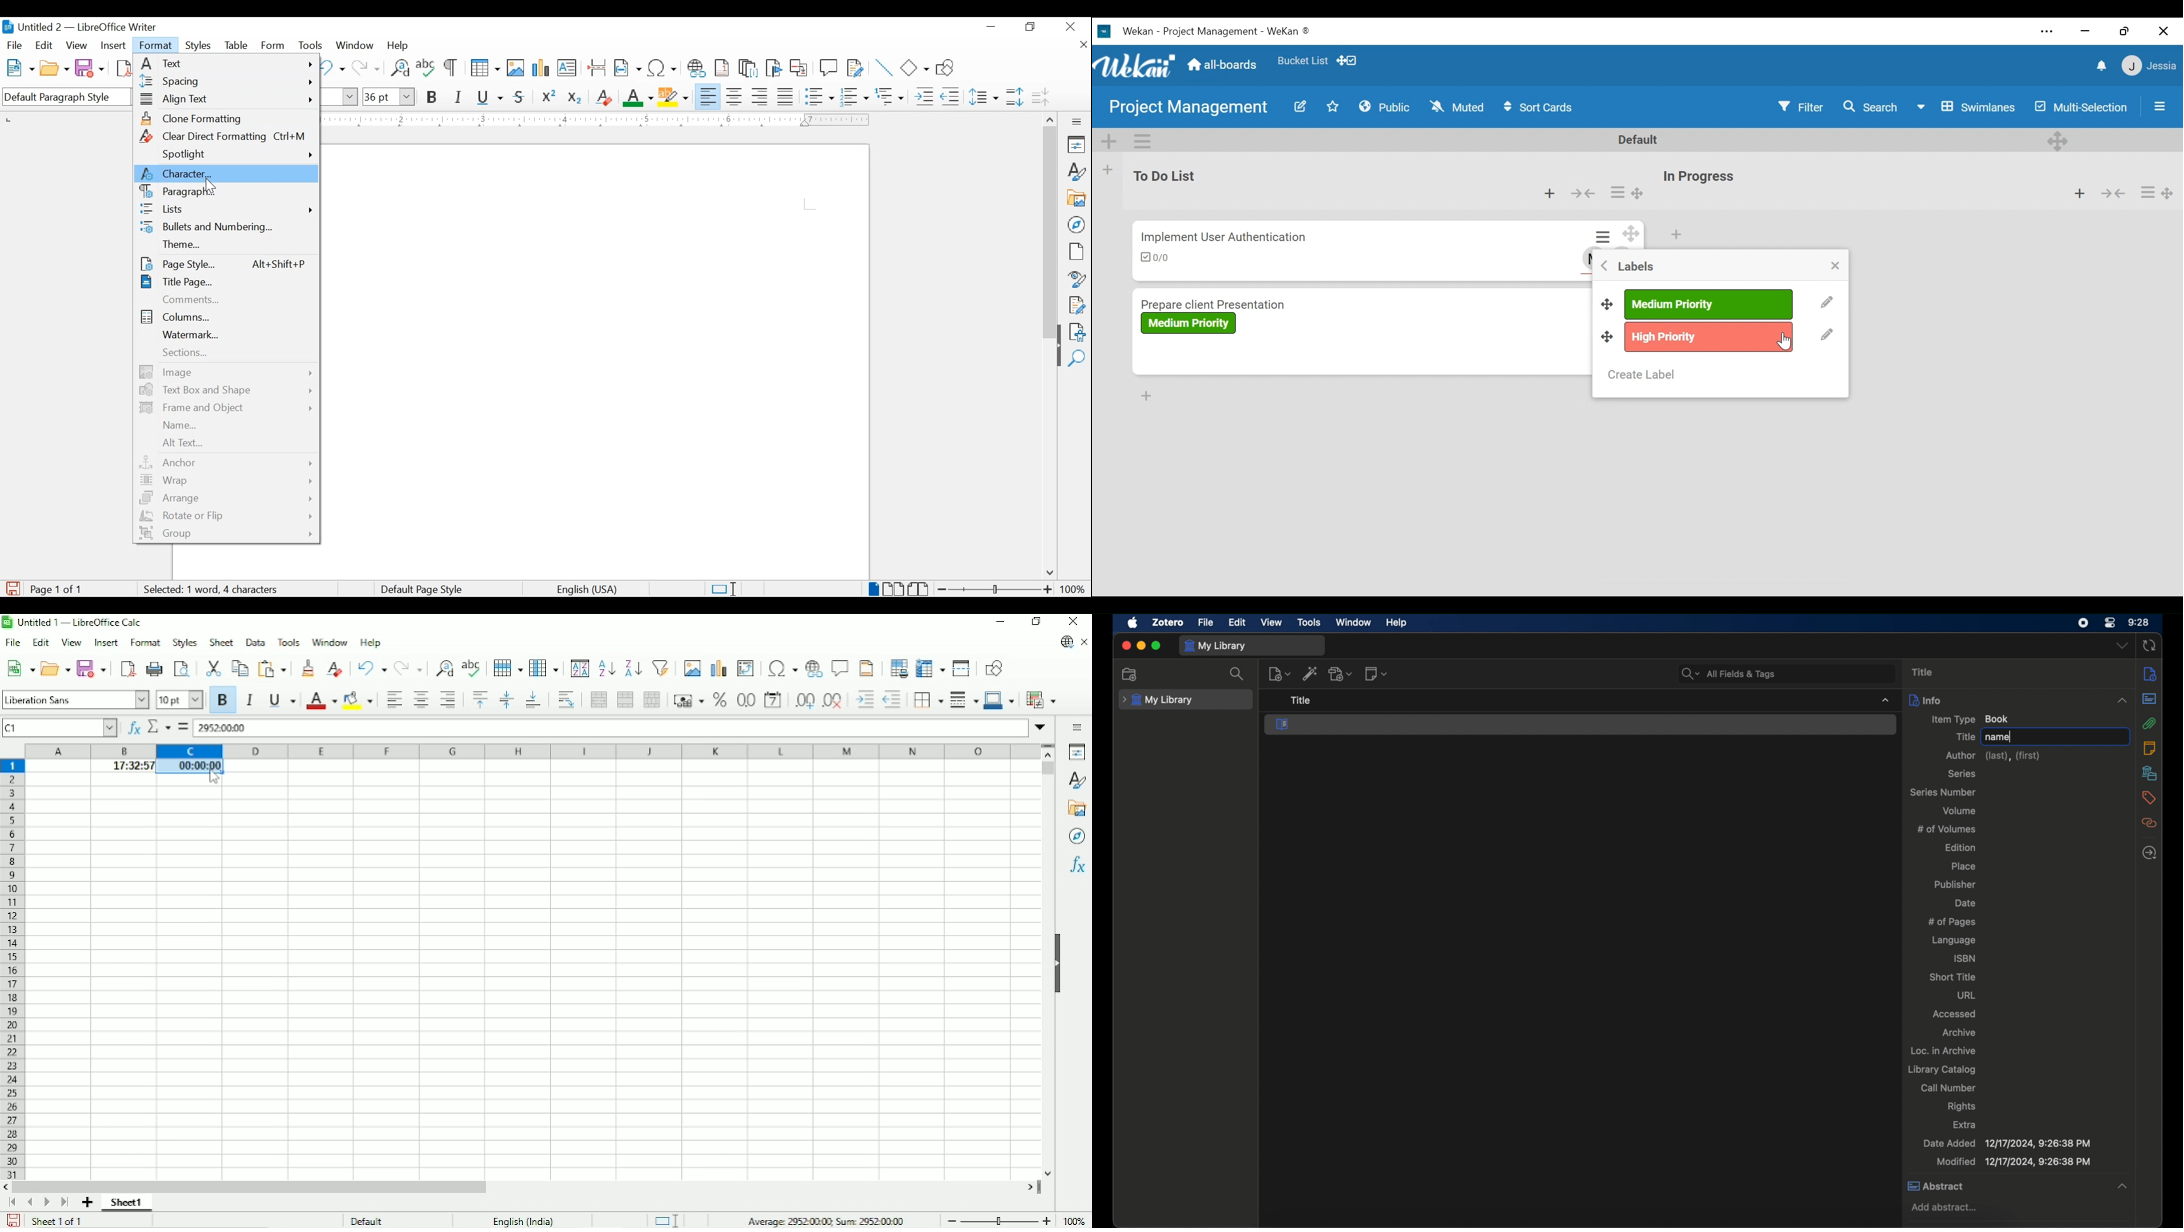 The height and width of the screenshot is (1232, 2184). I want to click on Sheet, so click(221, 643).